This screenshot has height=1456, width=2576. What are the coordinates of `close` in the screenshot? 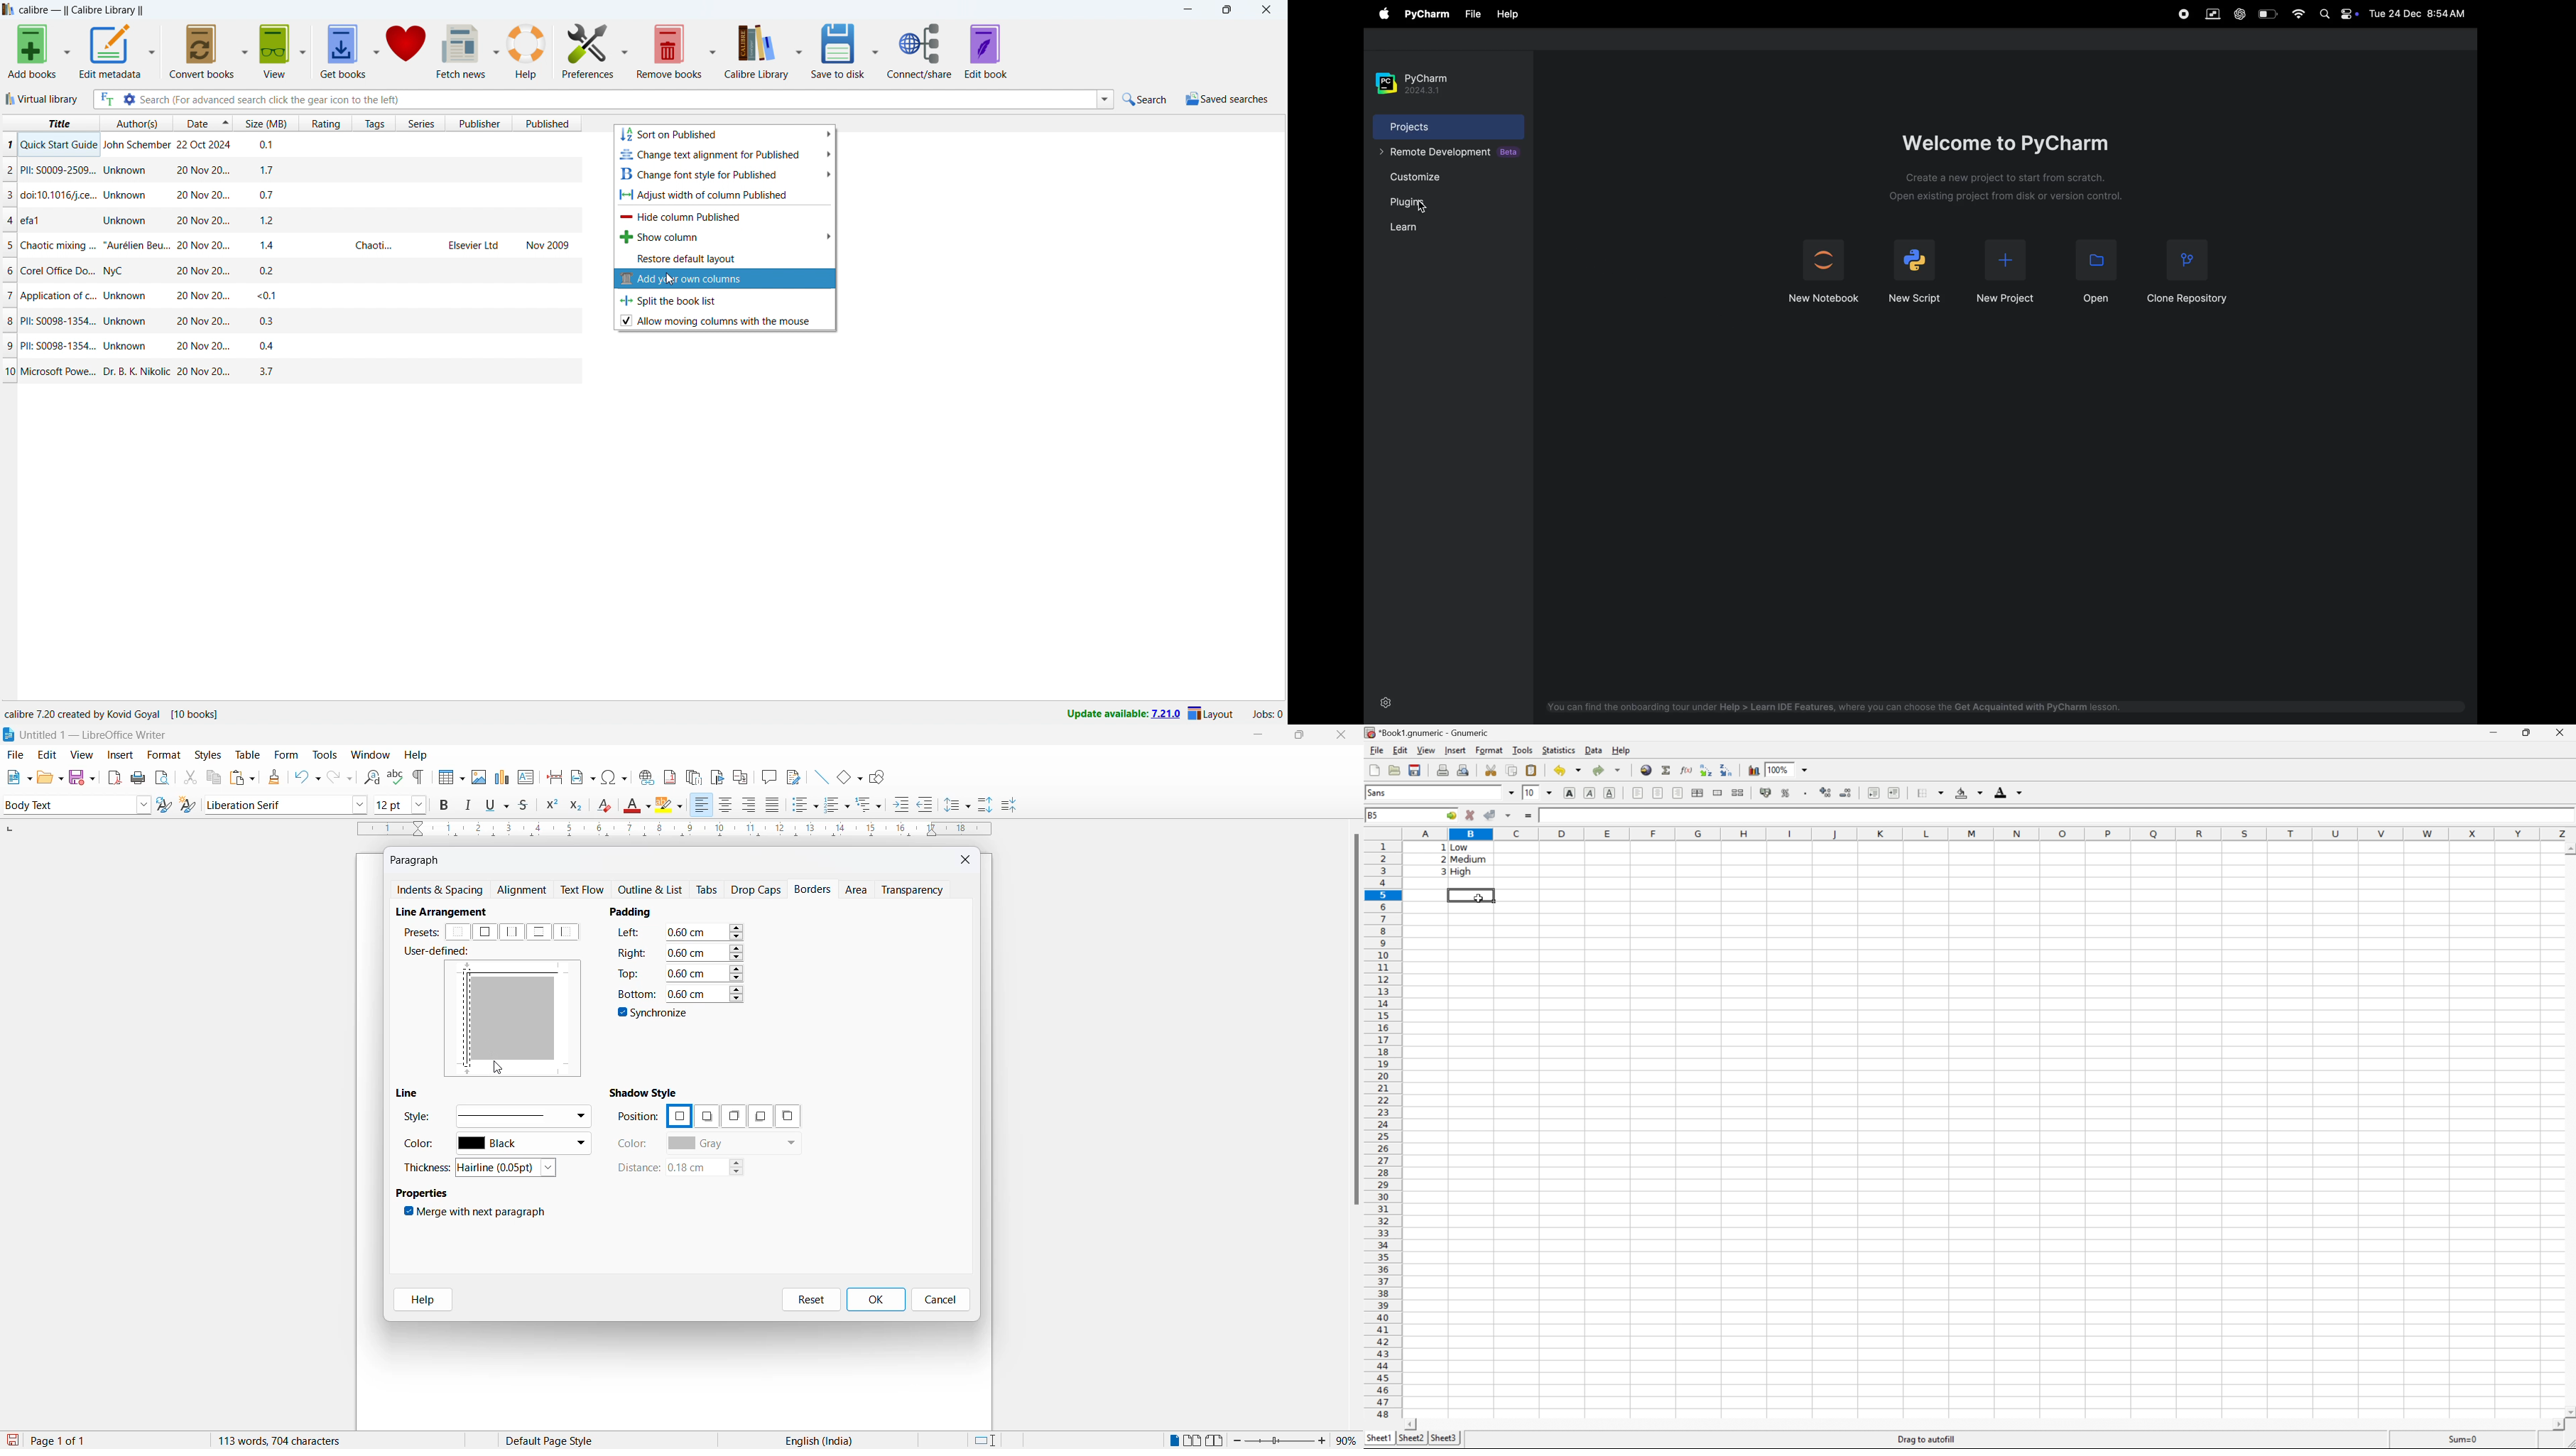 It's located at (1268, 9).